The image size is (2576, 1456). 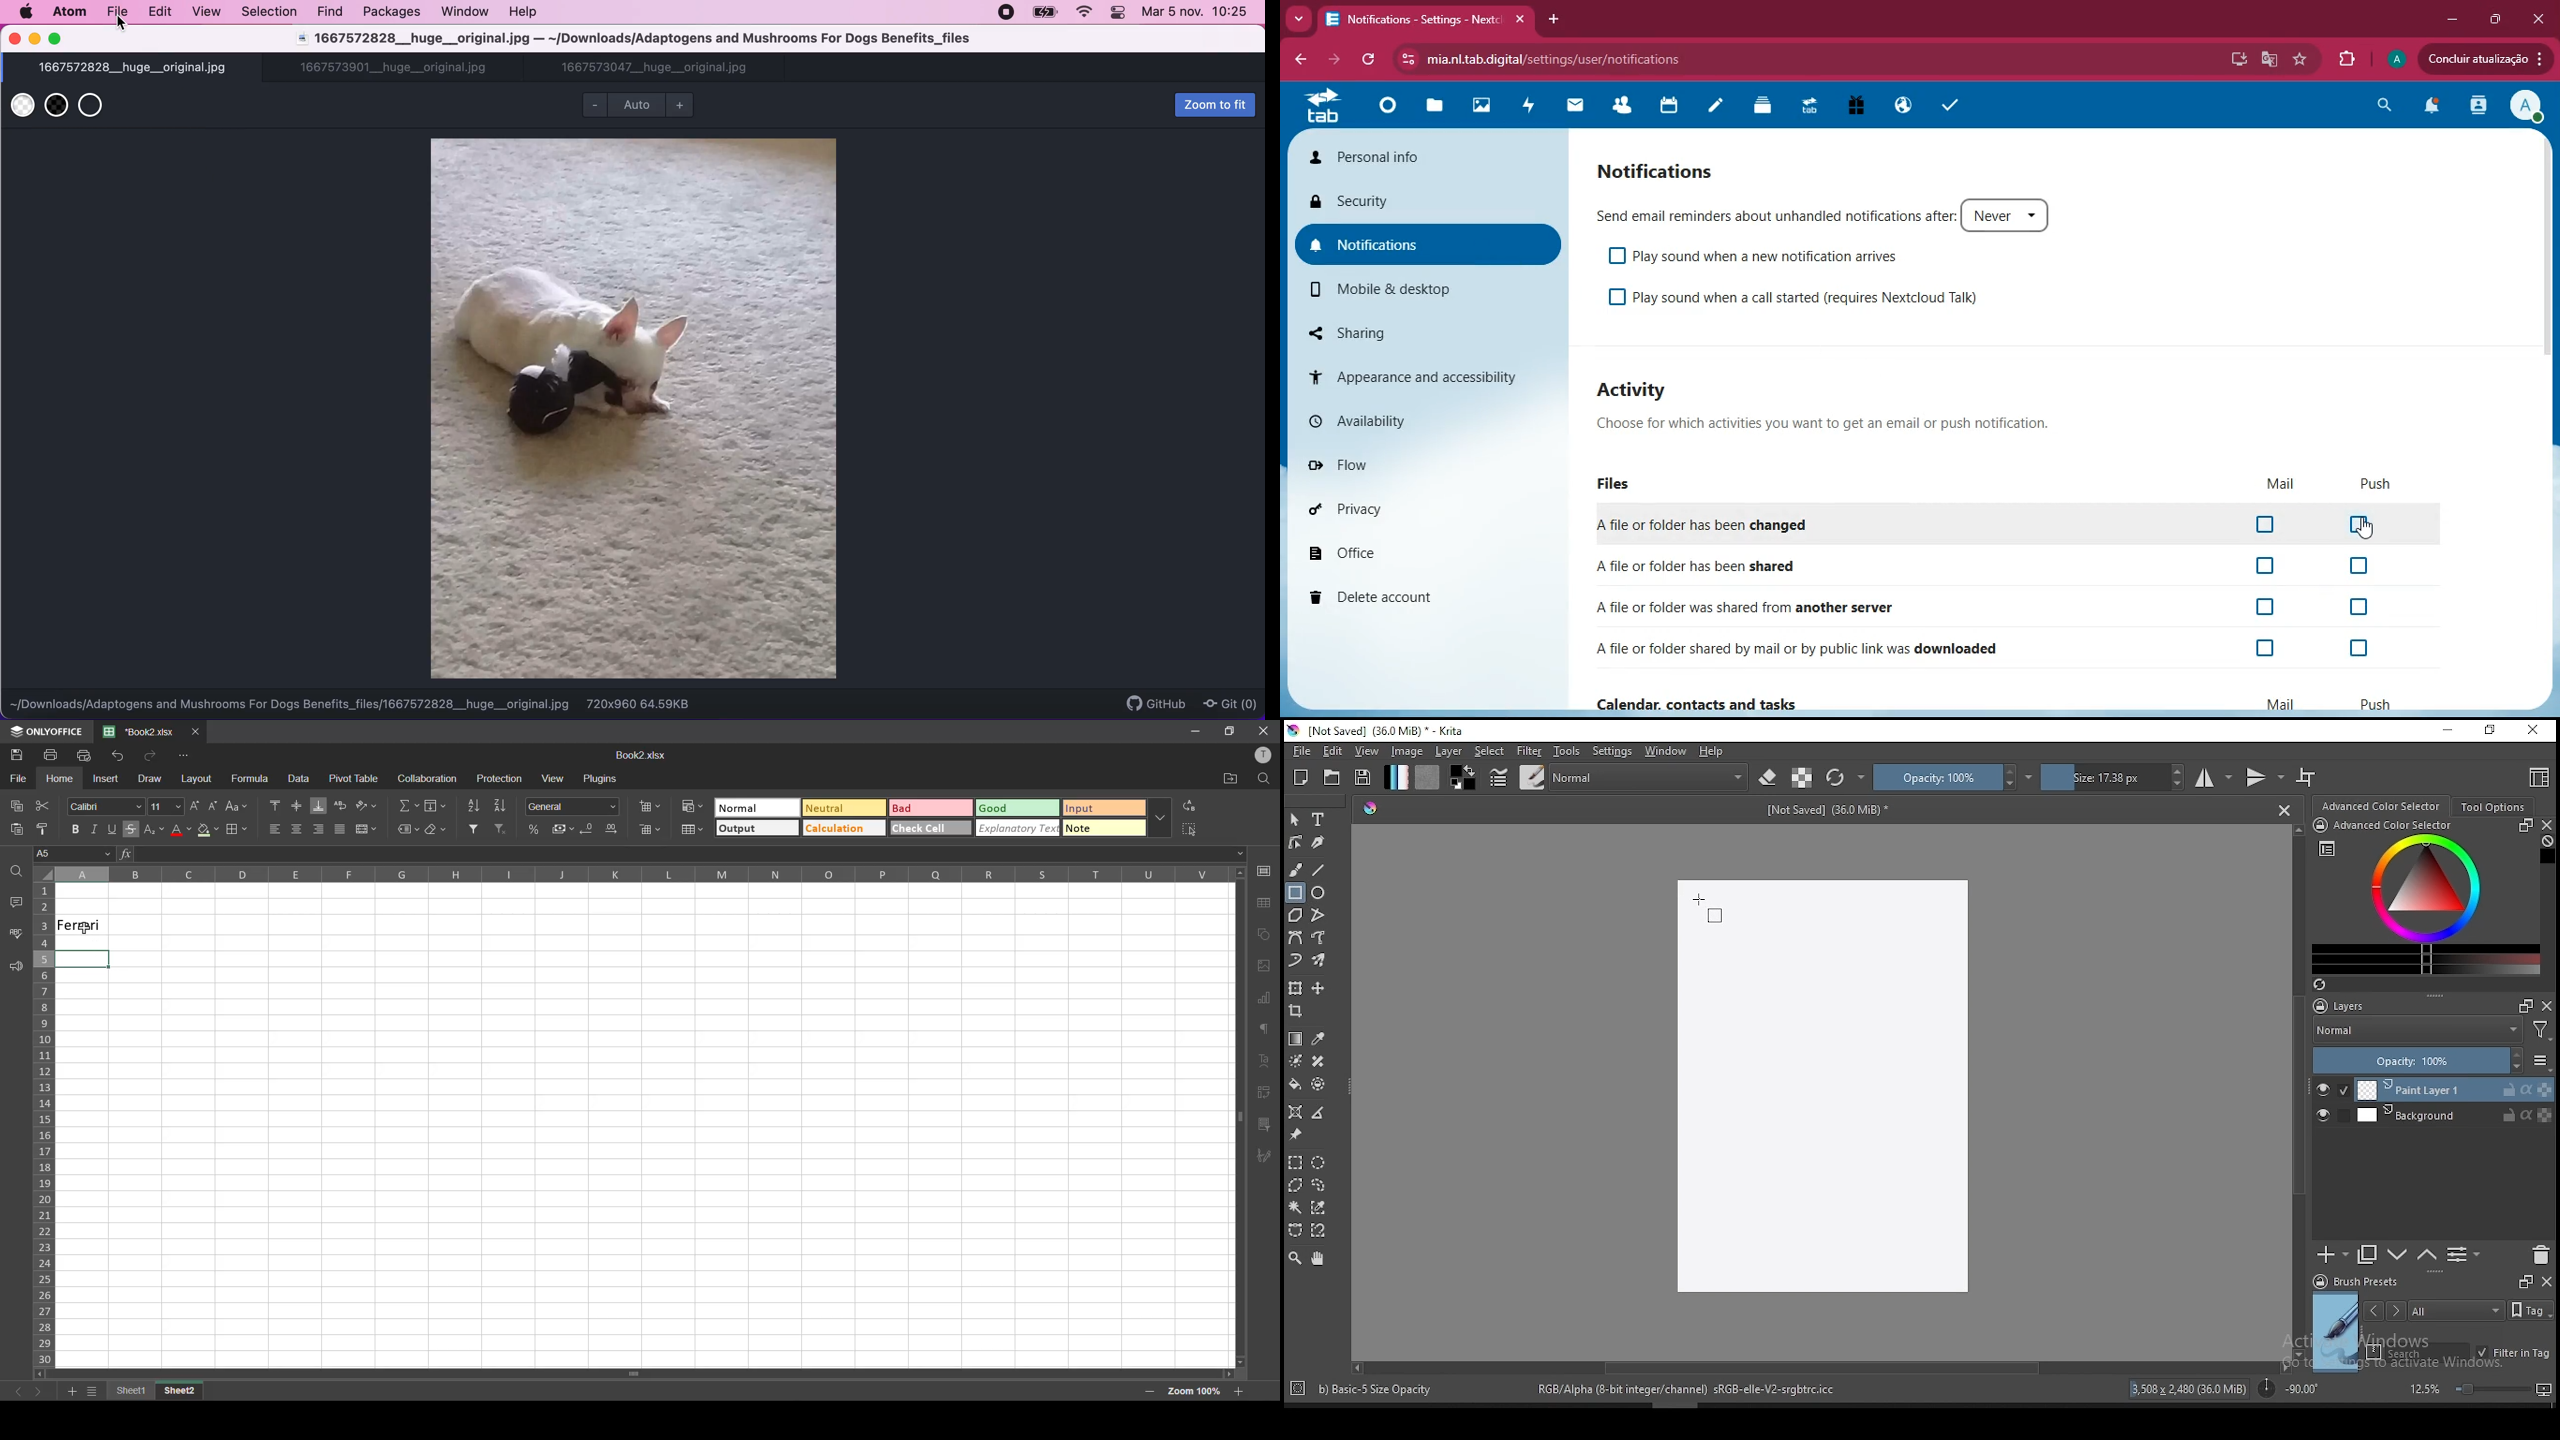 I want to click on multibrush tool, so click(x=1320, y=962).